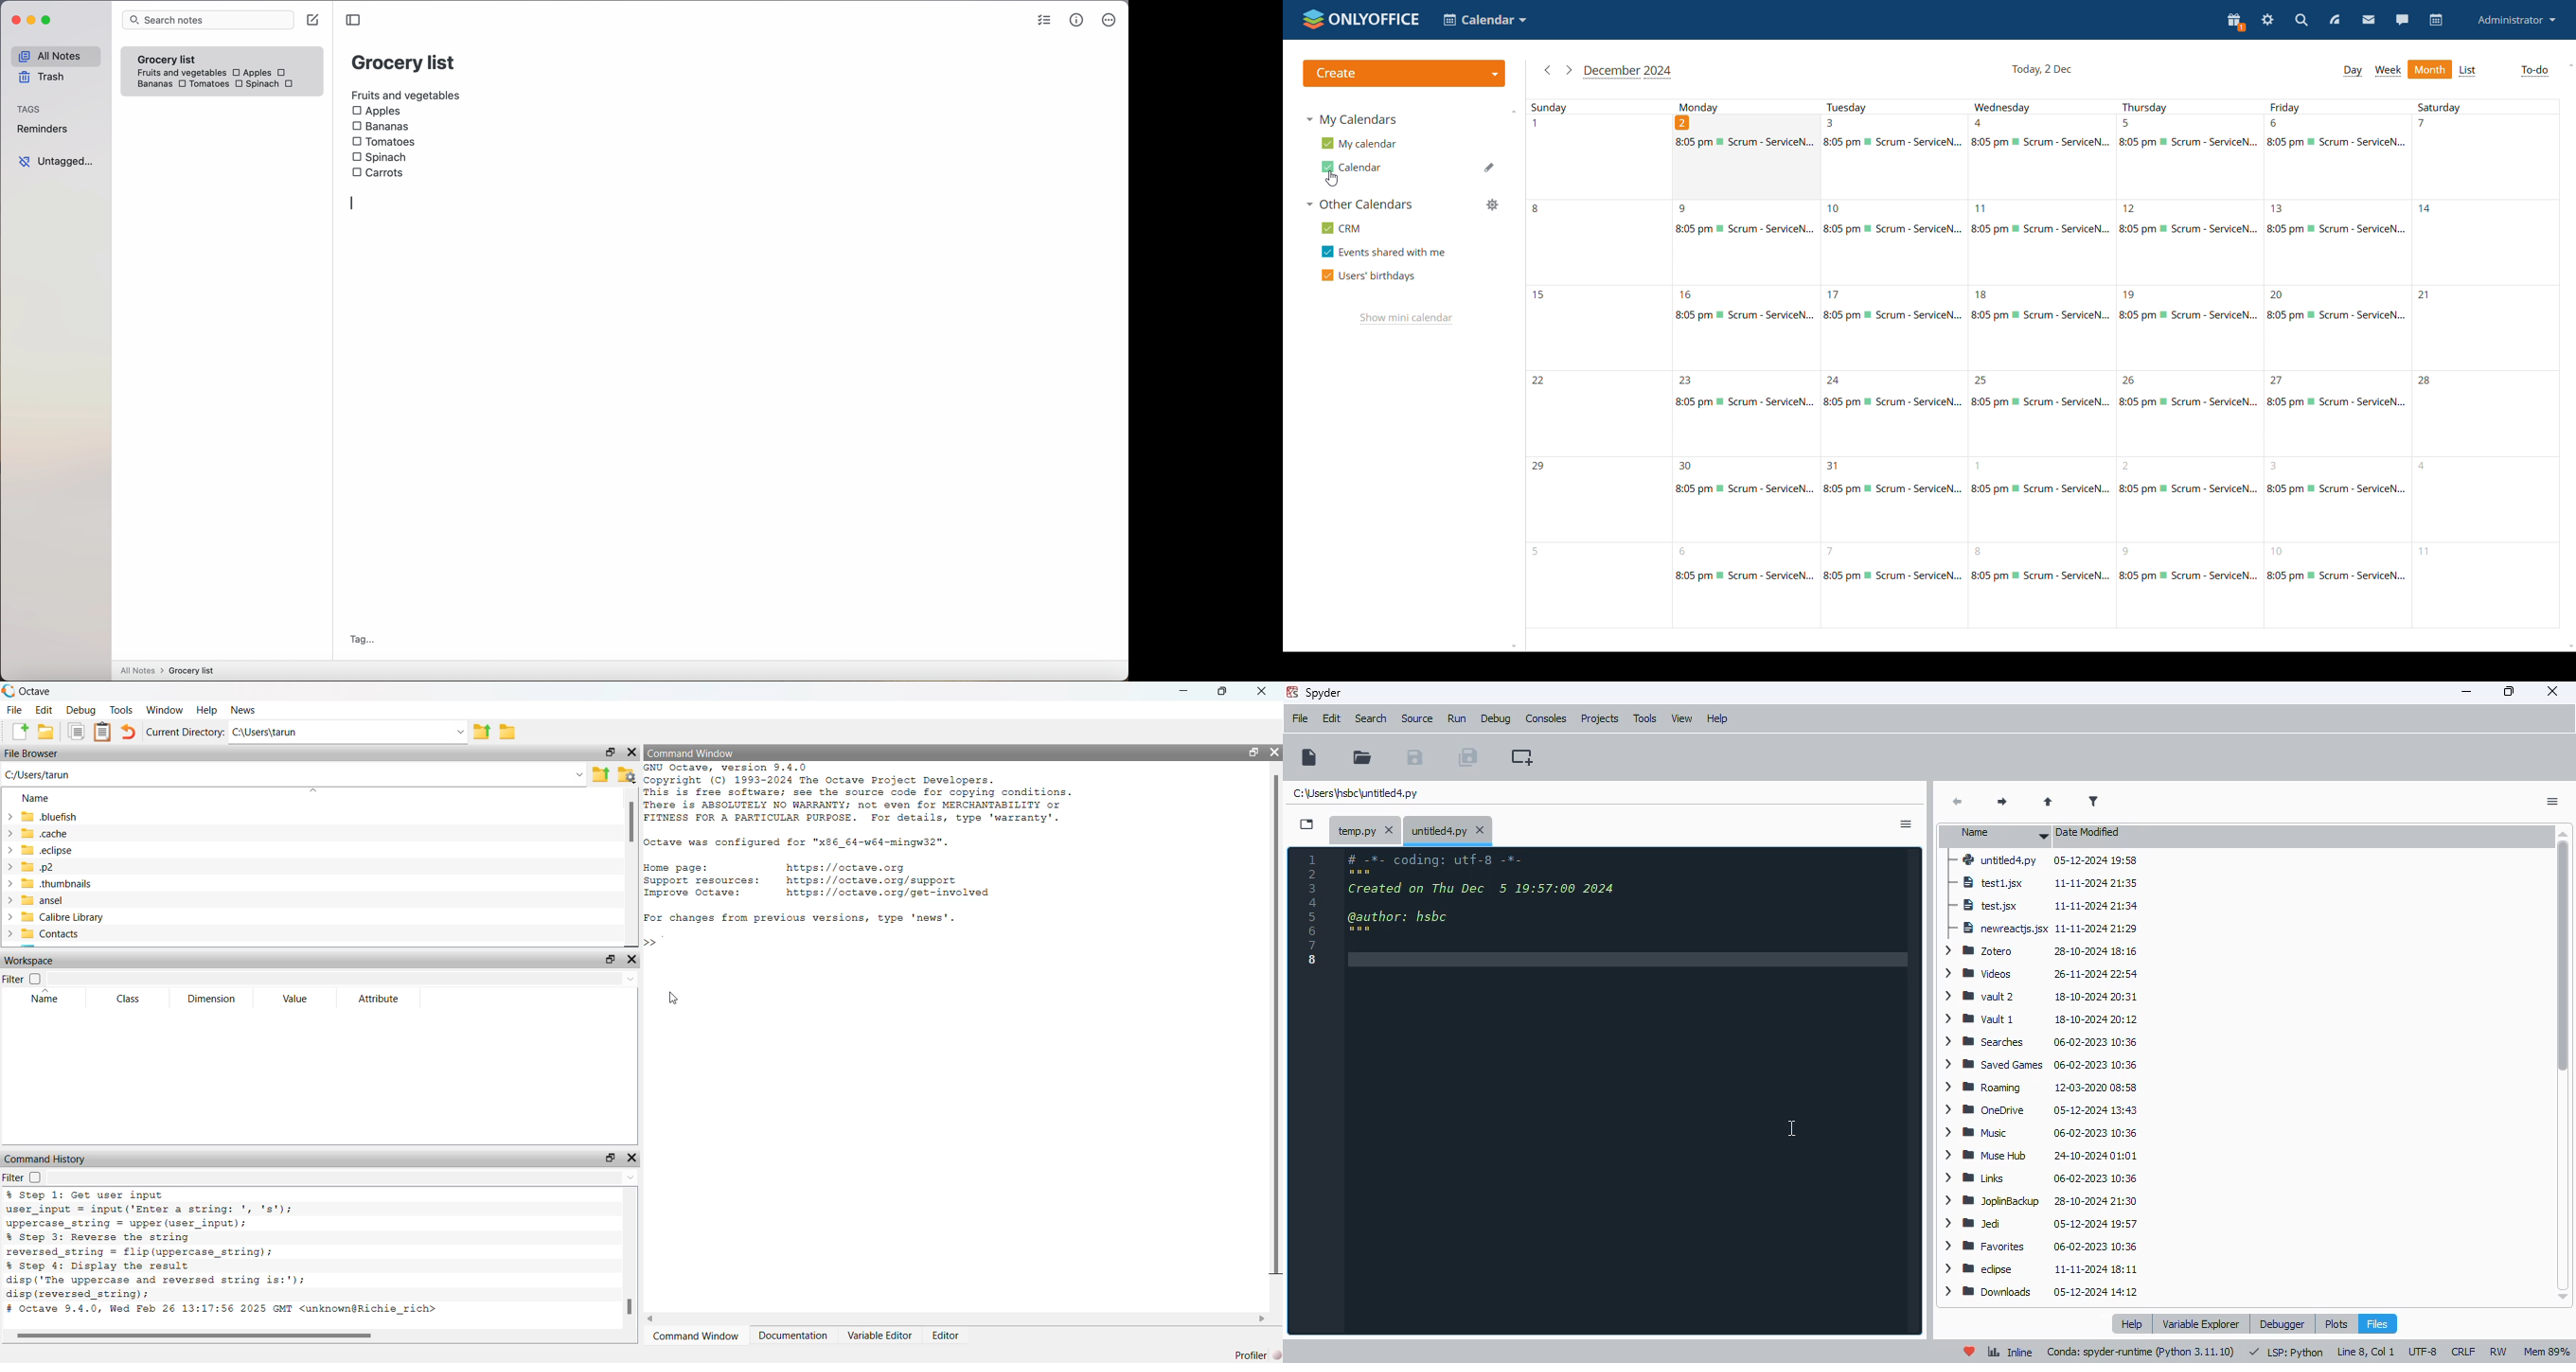 The width and height of the screenshot is (2576, 1372). Describe the element at coordinates (2268, 20) in the screenshot. I see `settings` at that location.